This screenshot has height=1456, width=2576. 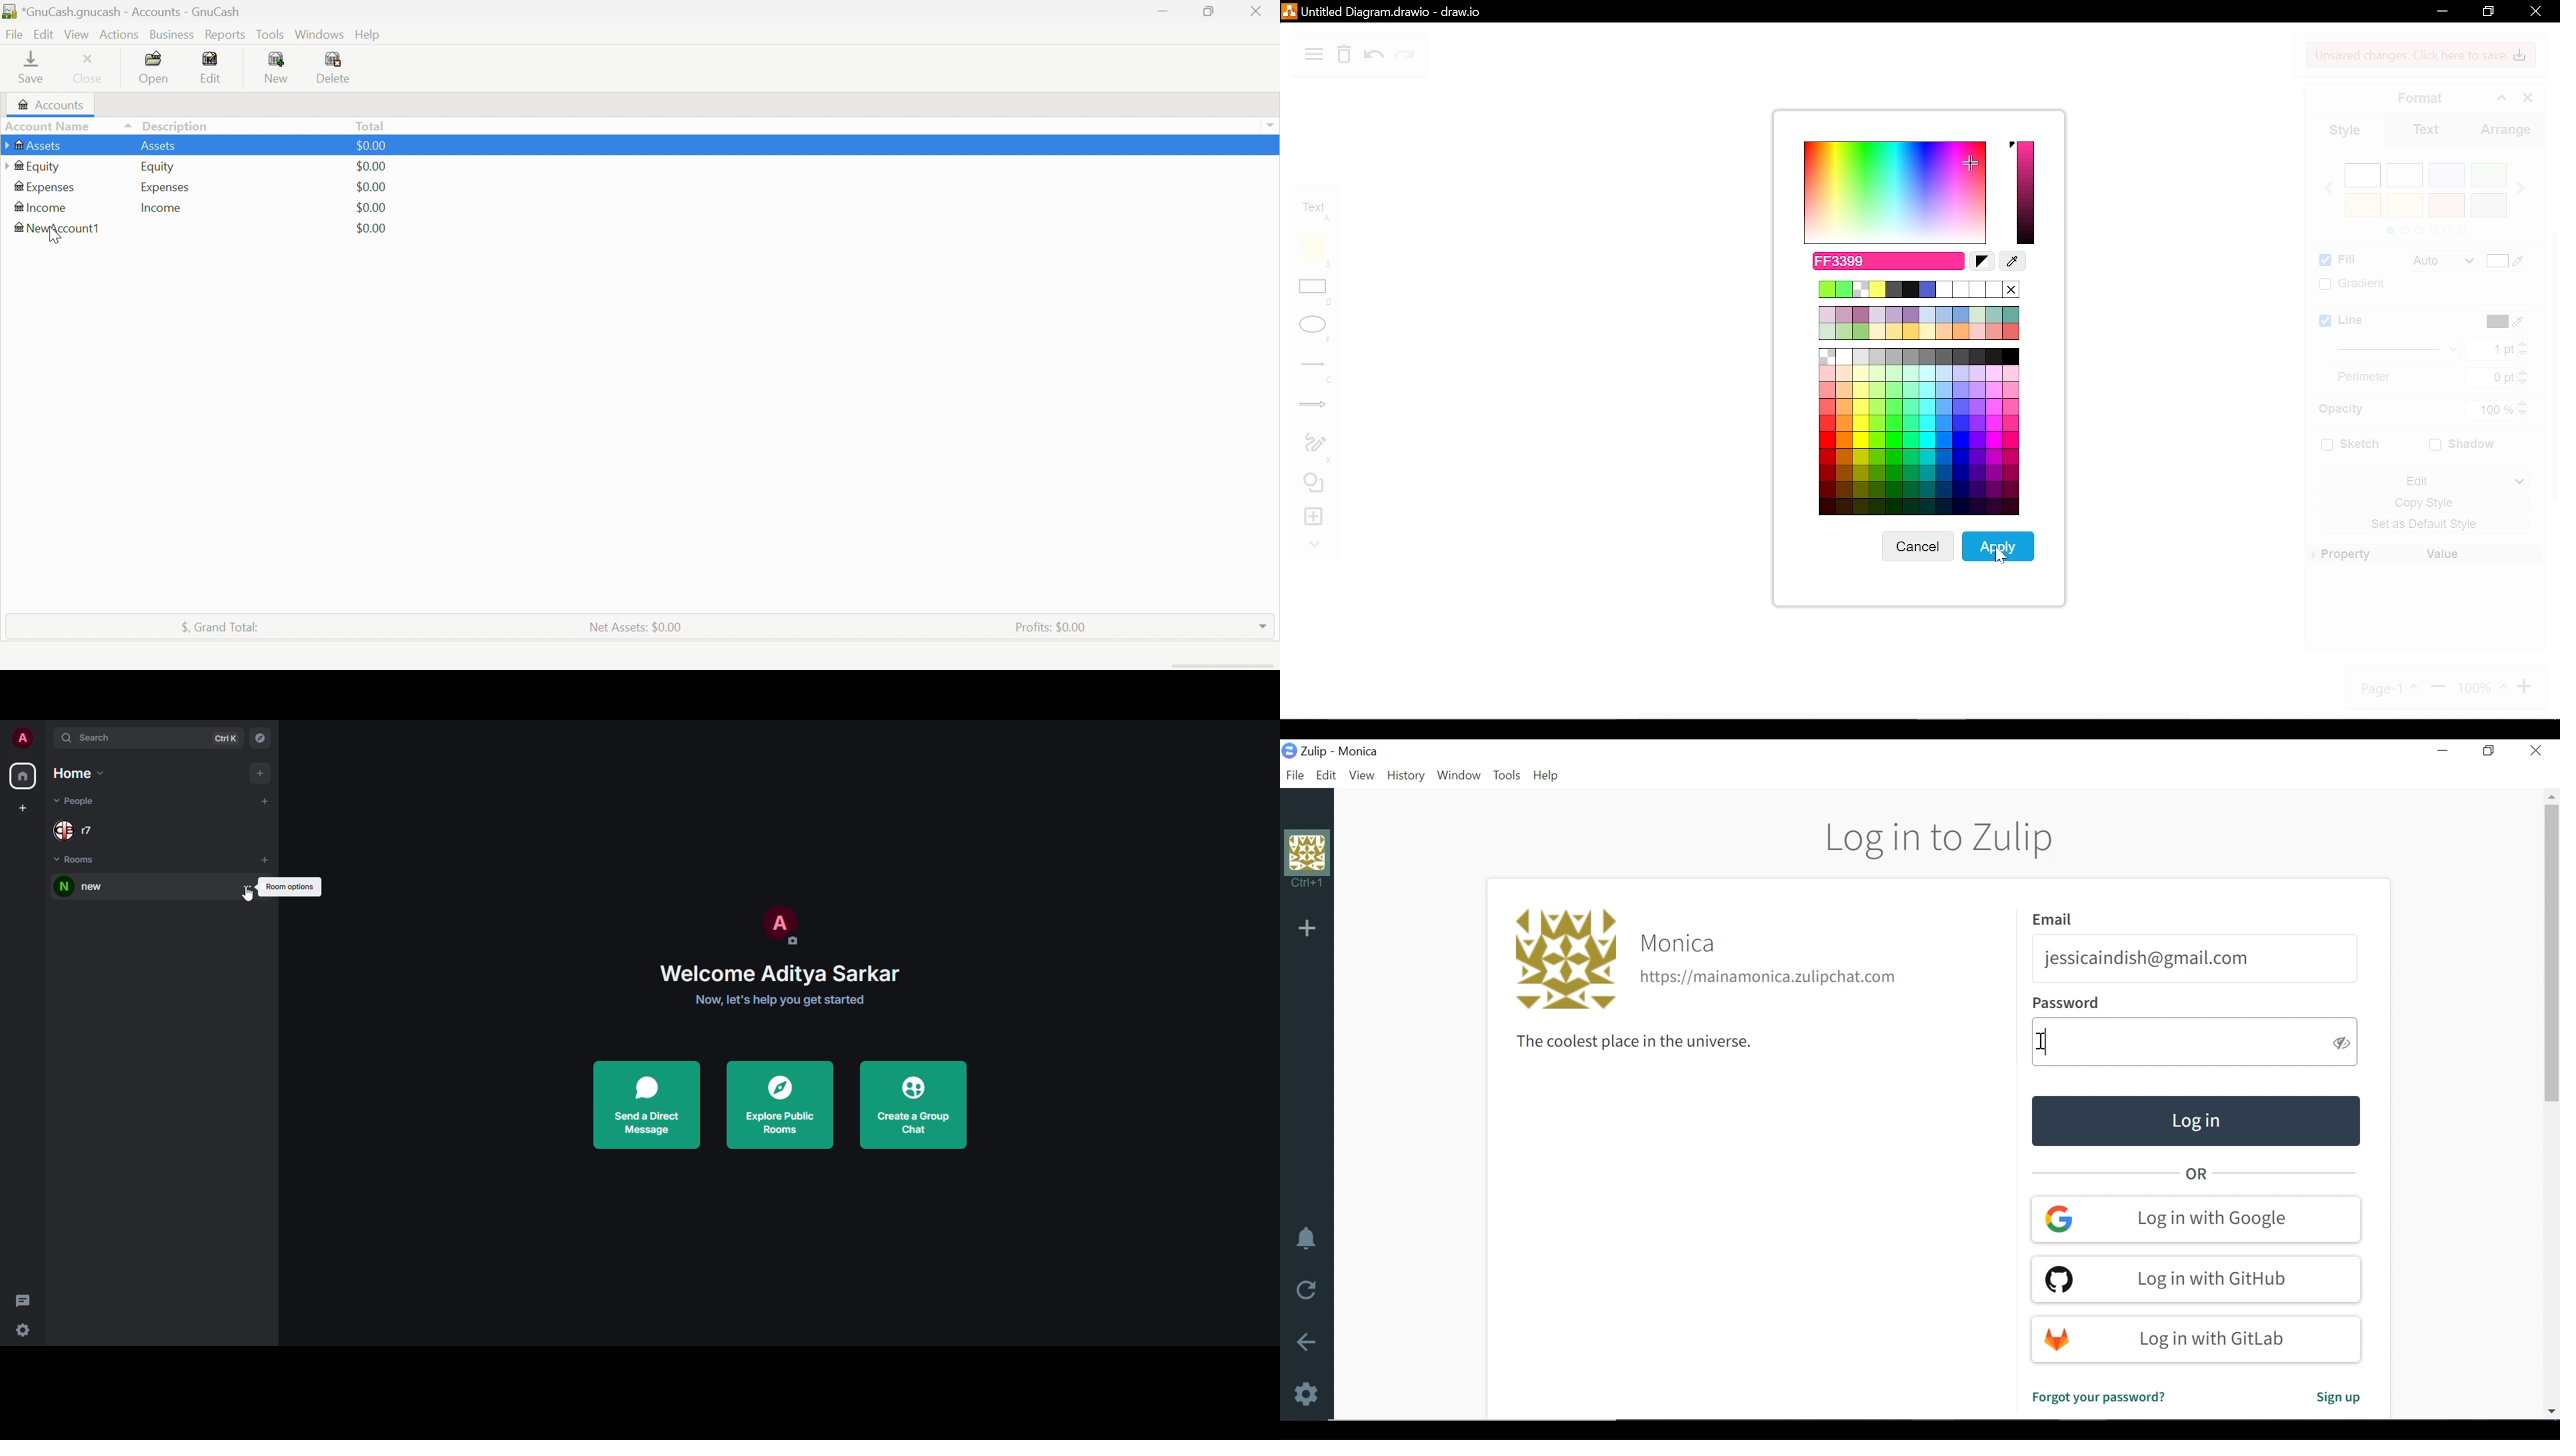 I want to click on Tools, so click(x=1507, y=777).